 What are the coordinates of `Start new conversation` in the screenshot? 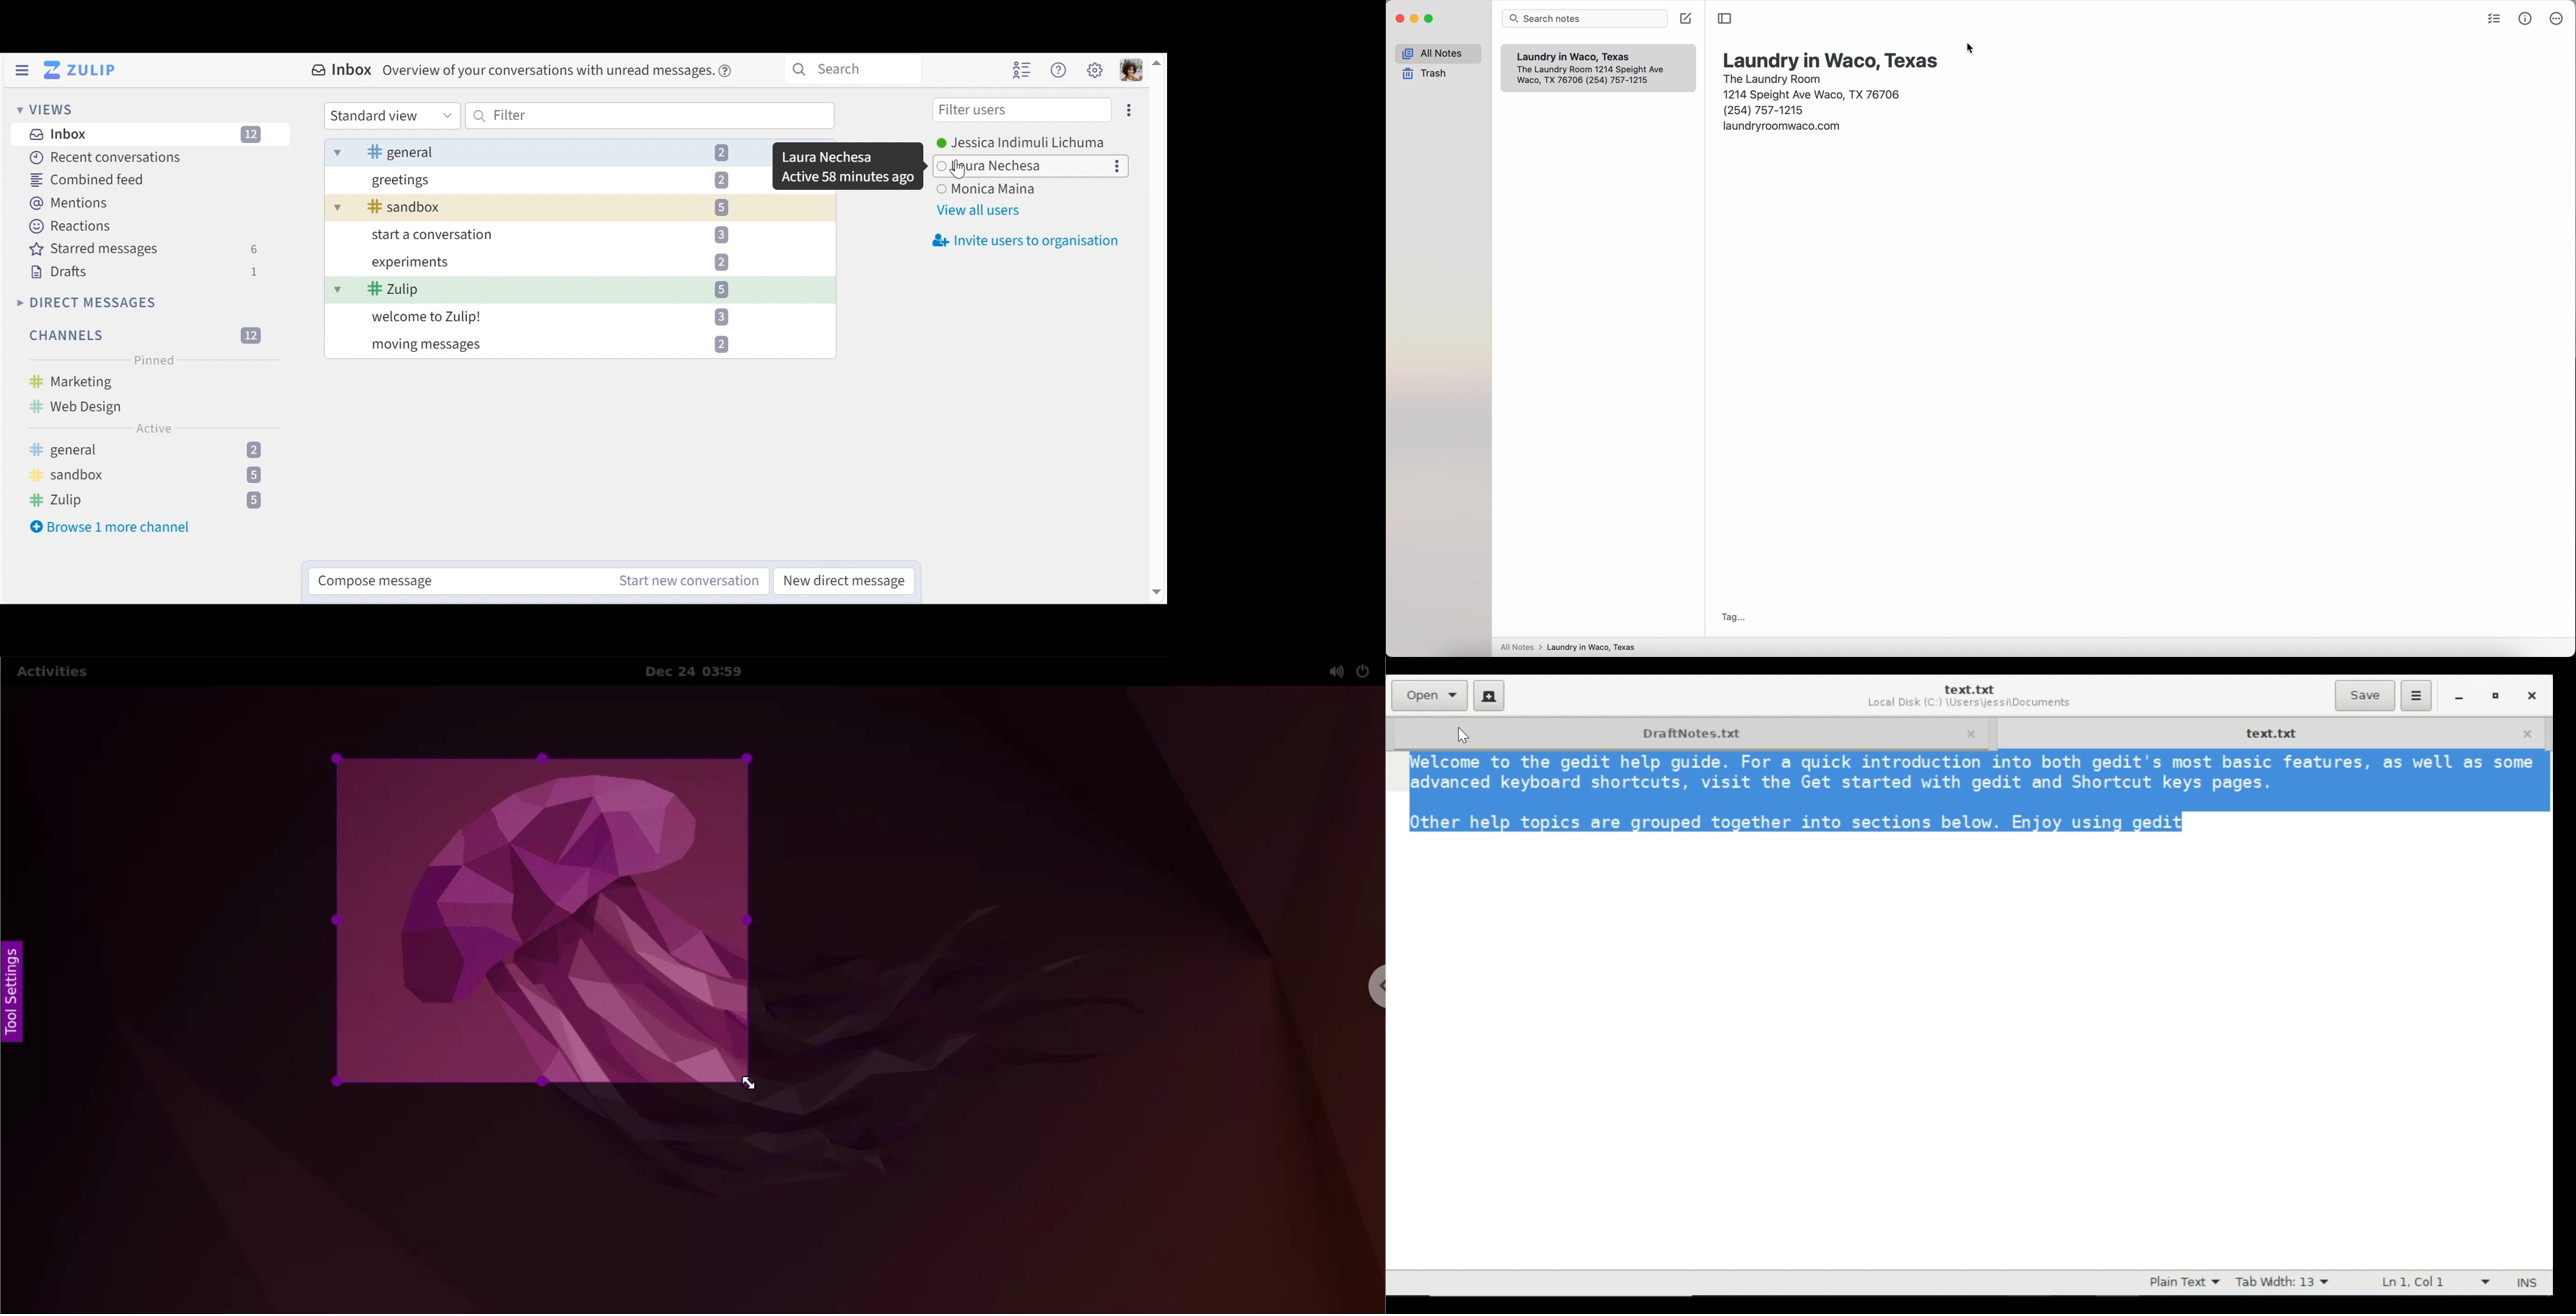 It's located at (681, 580).